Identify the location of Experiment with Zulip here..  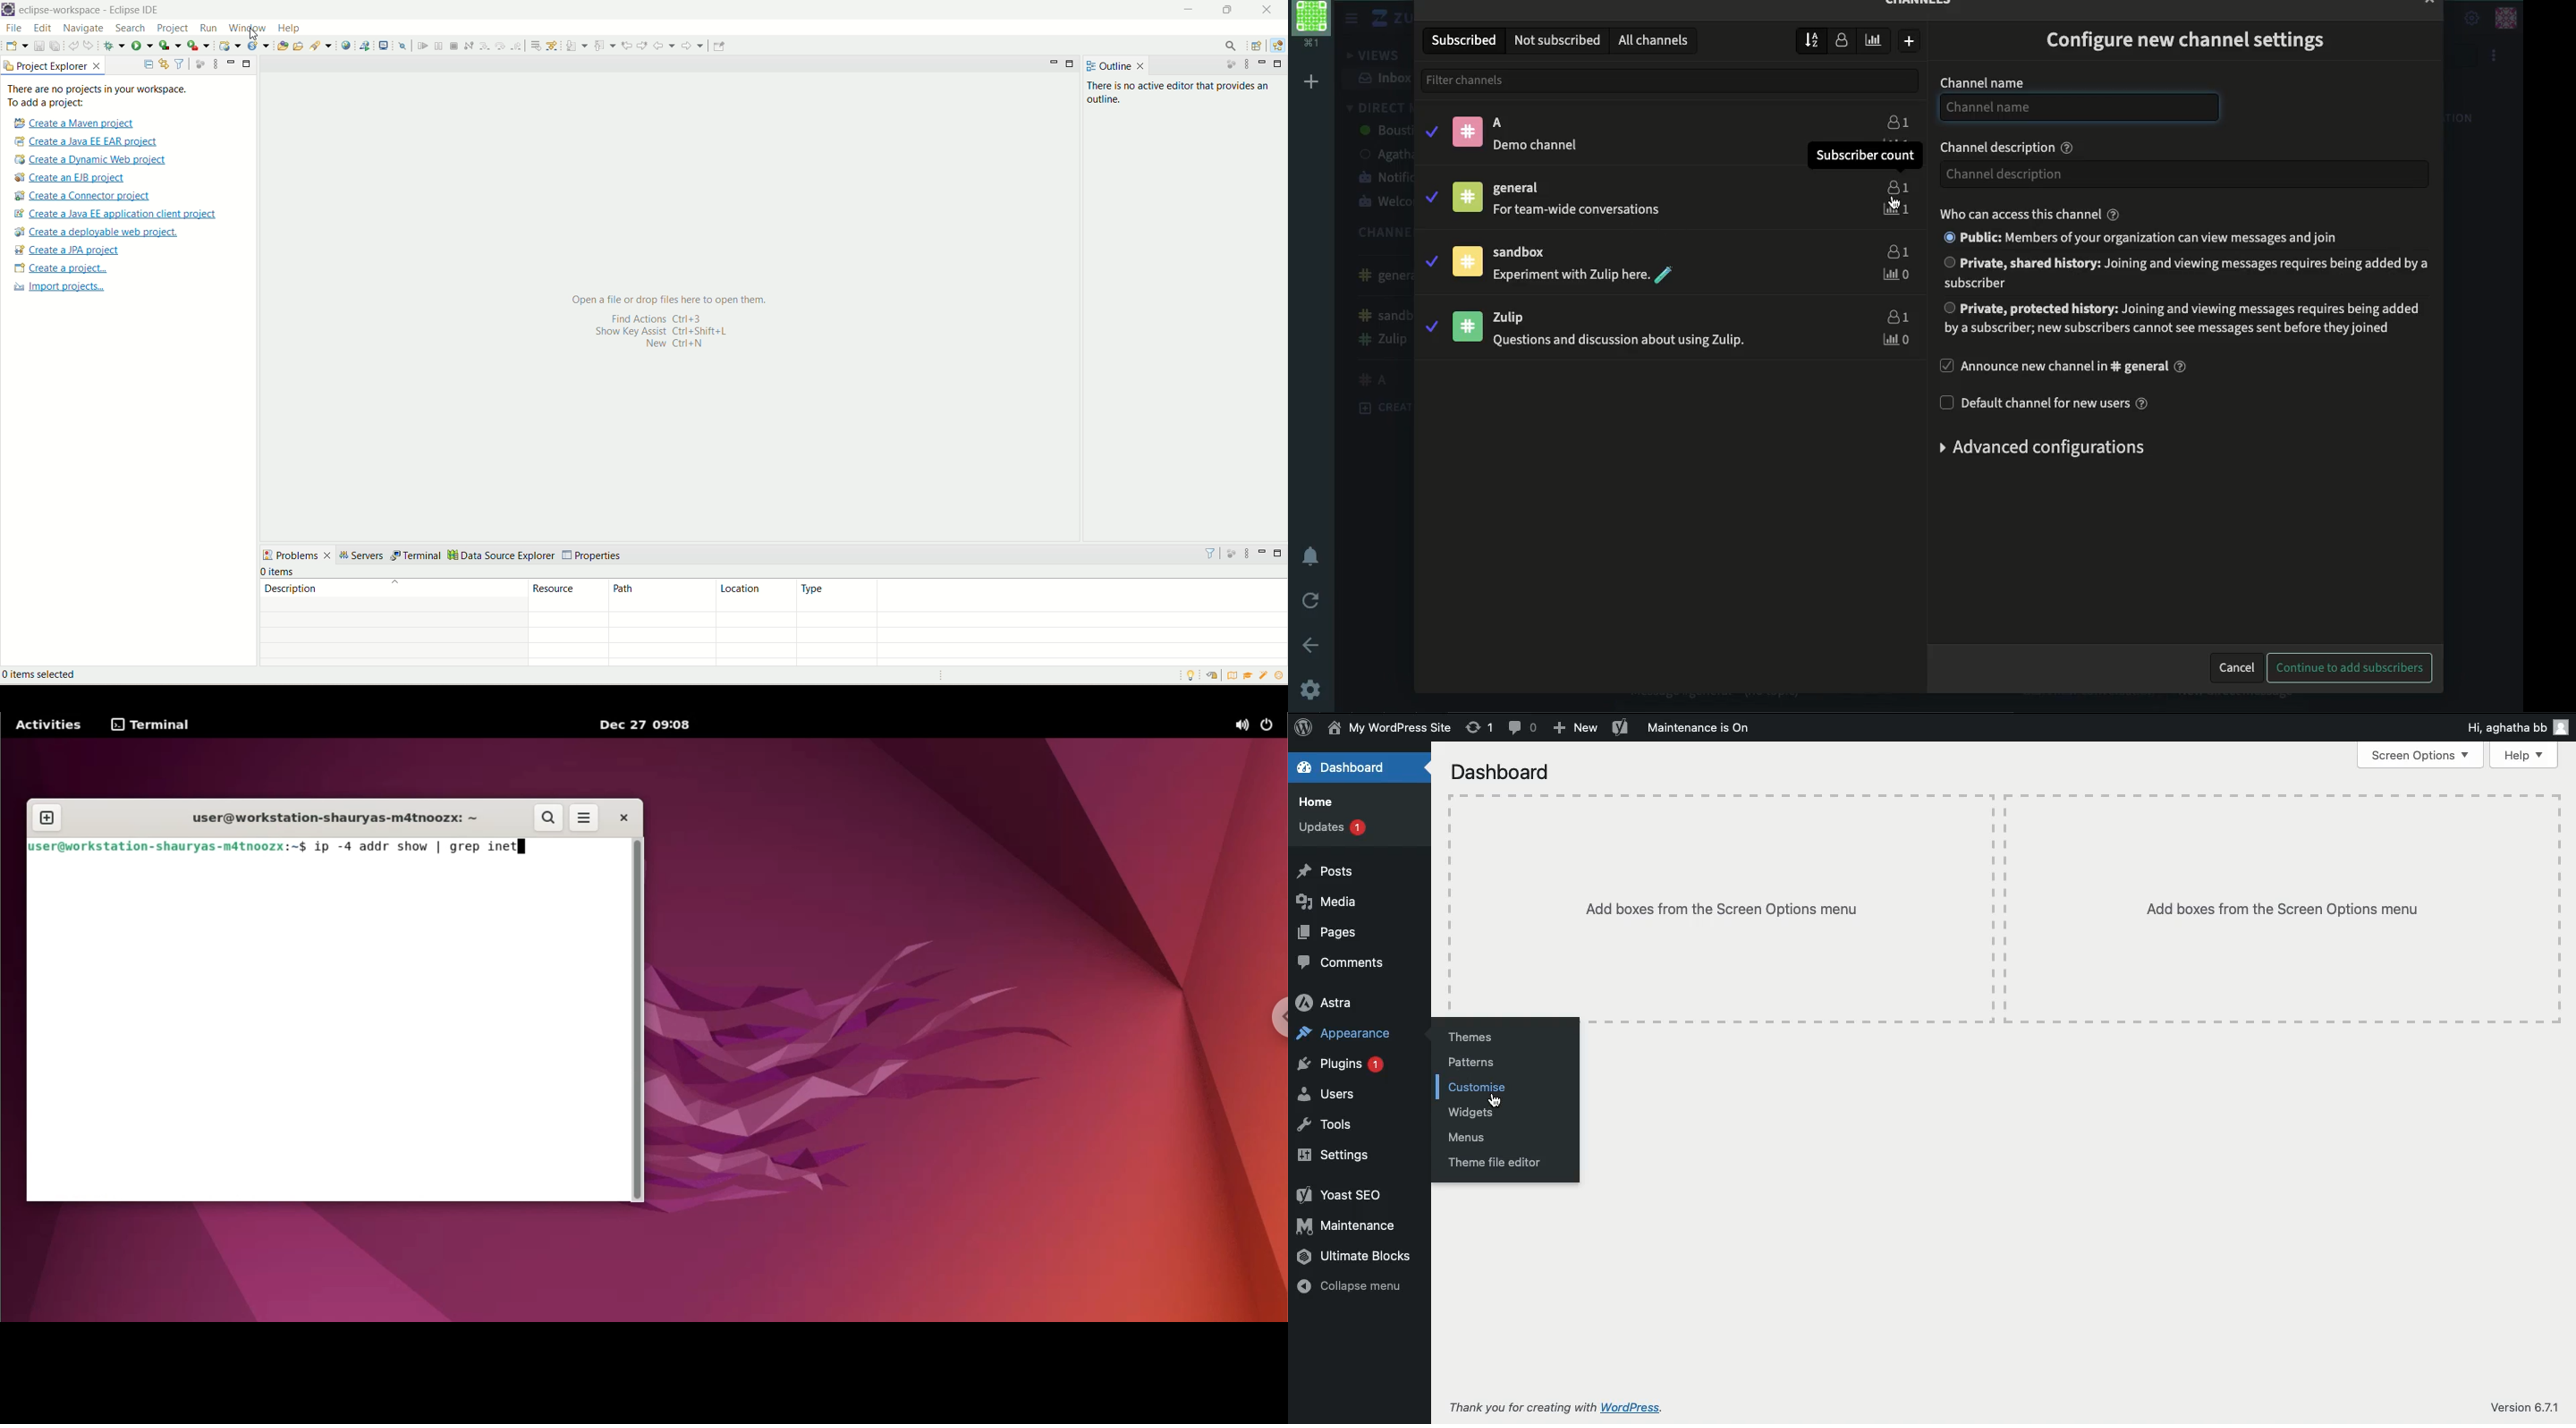
(1569, 273).